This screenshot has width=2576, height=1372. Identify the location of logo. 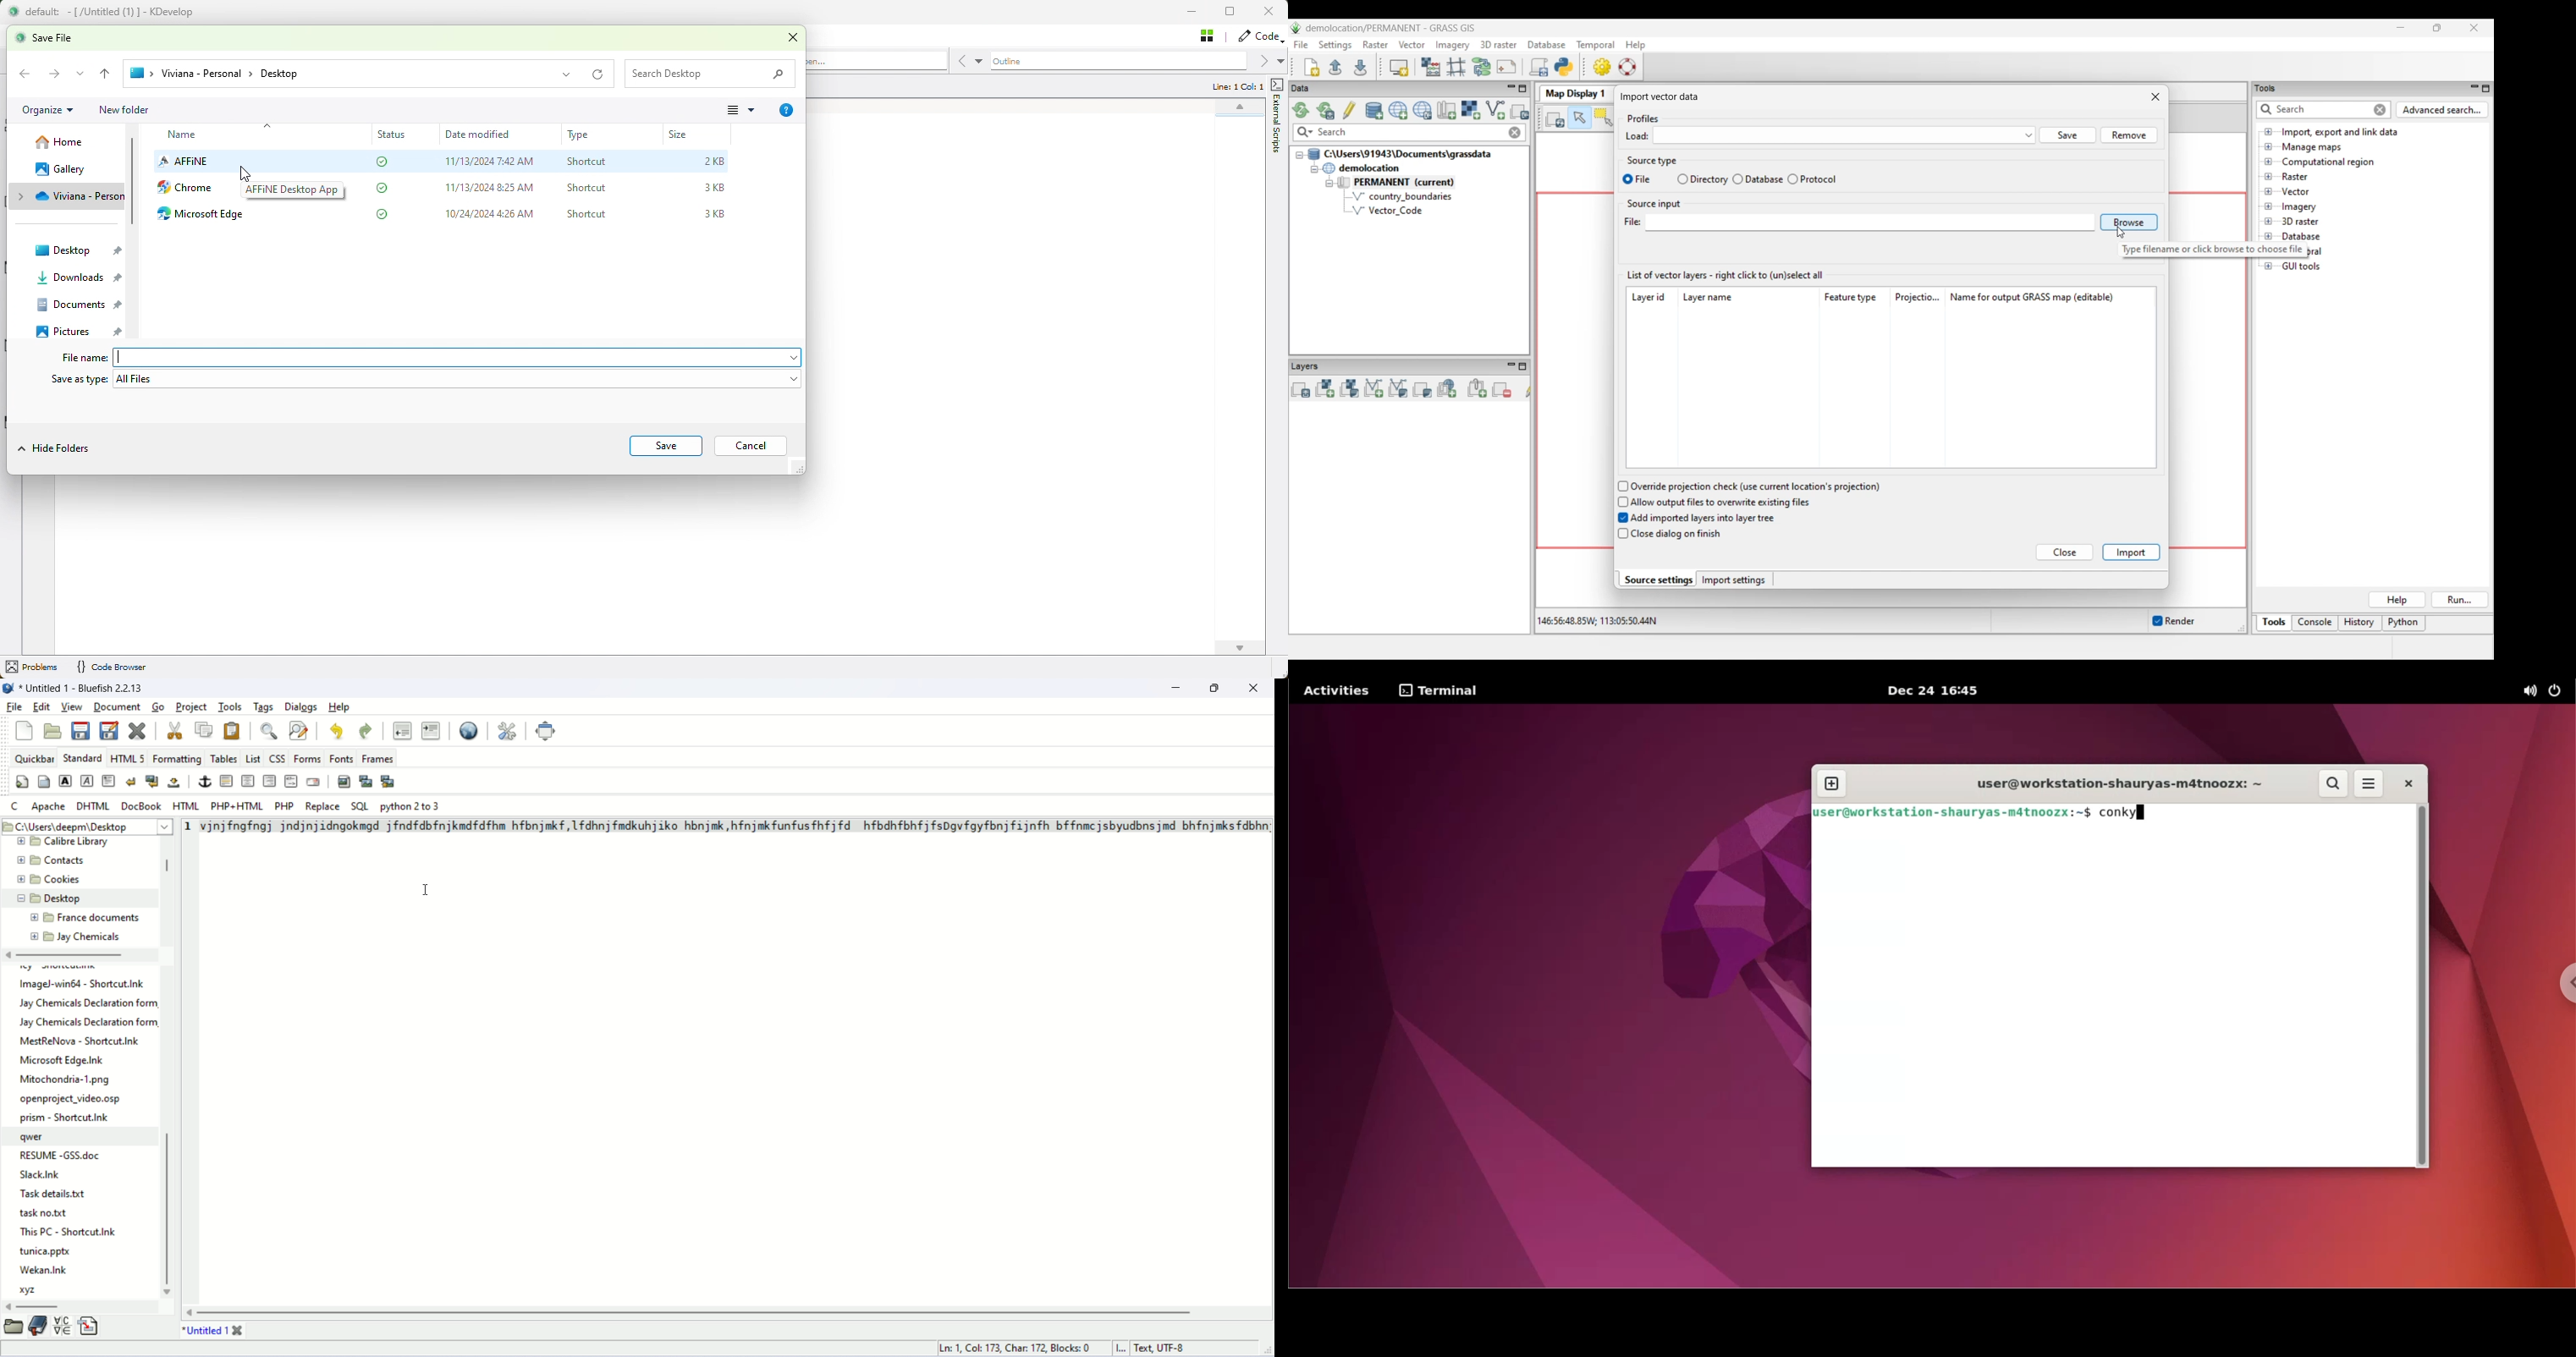
(12, 13).